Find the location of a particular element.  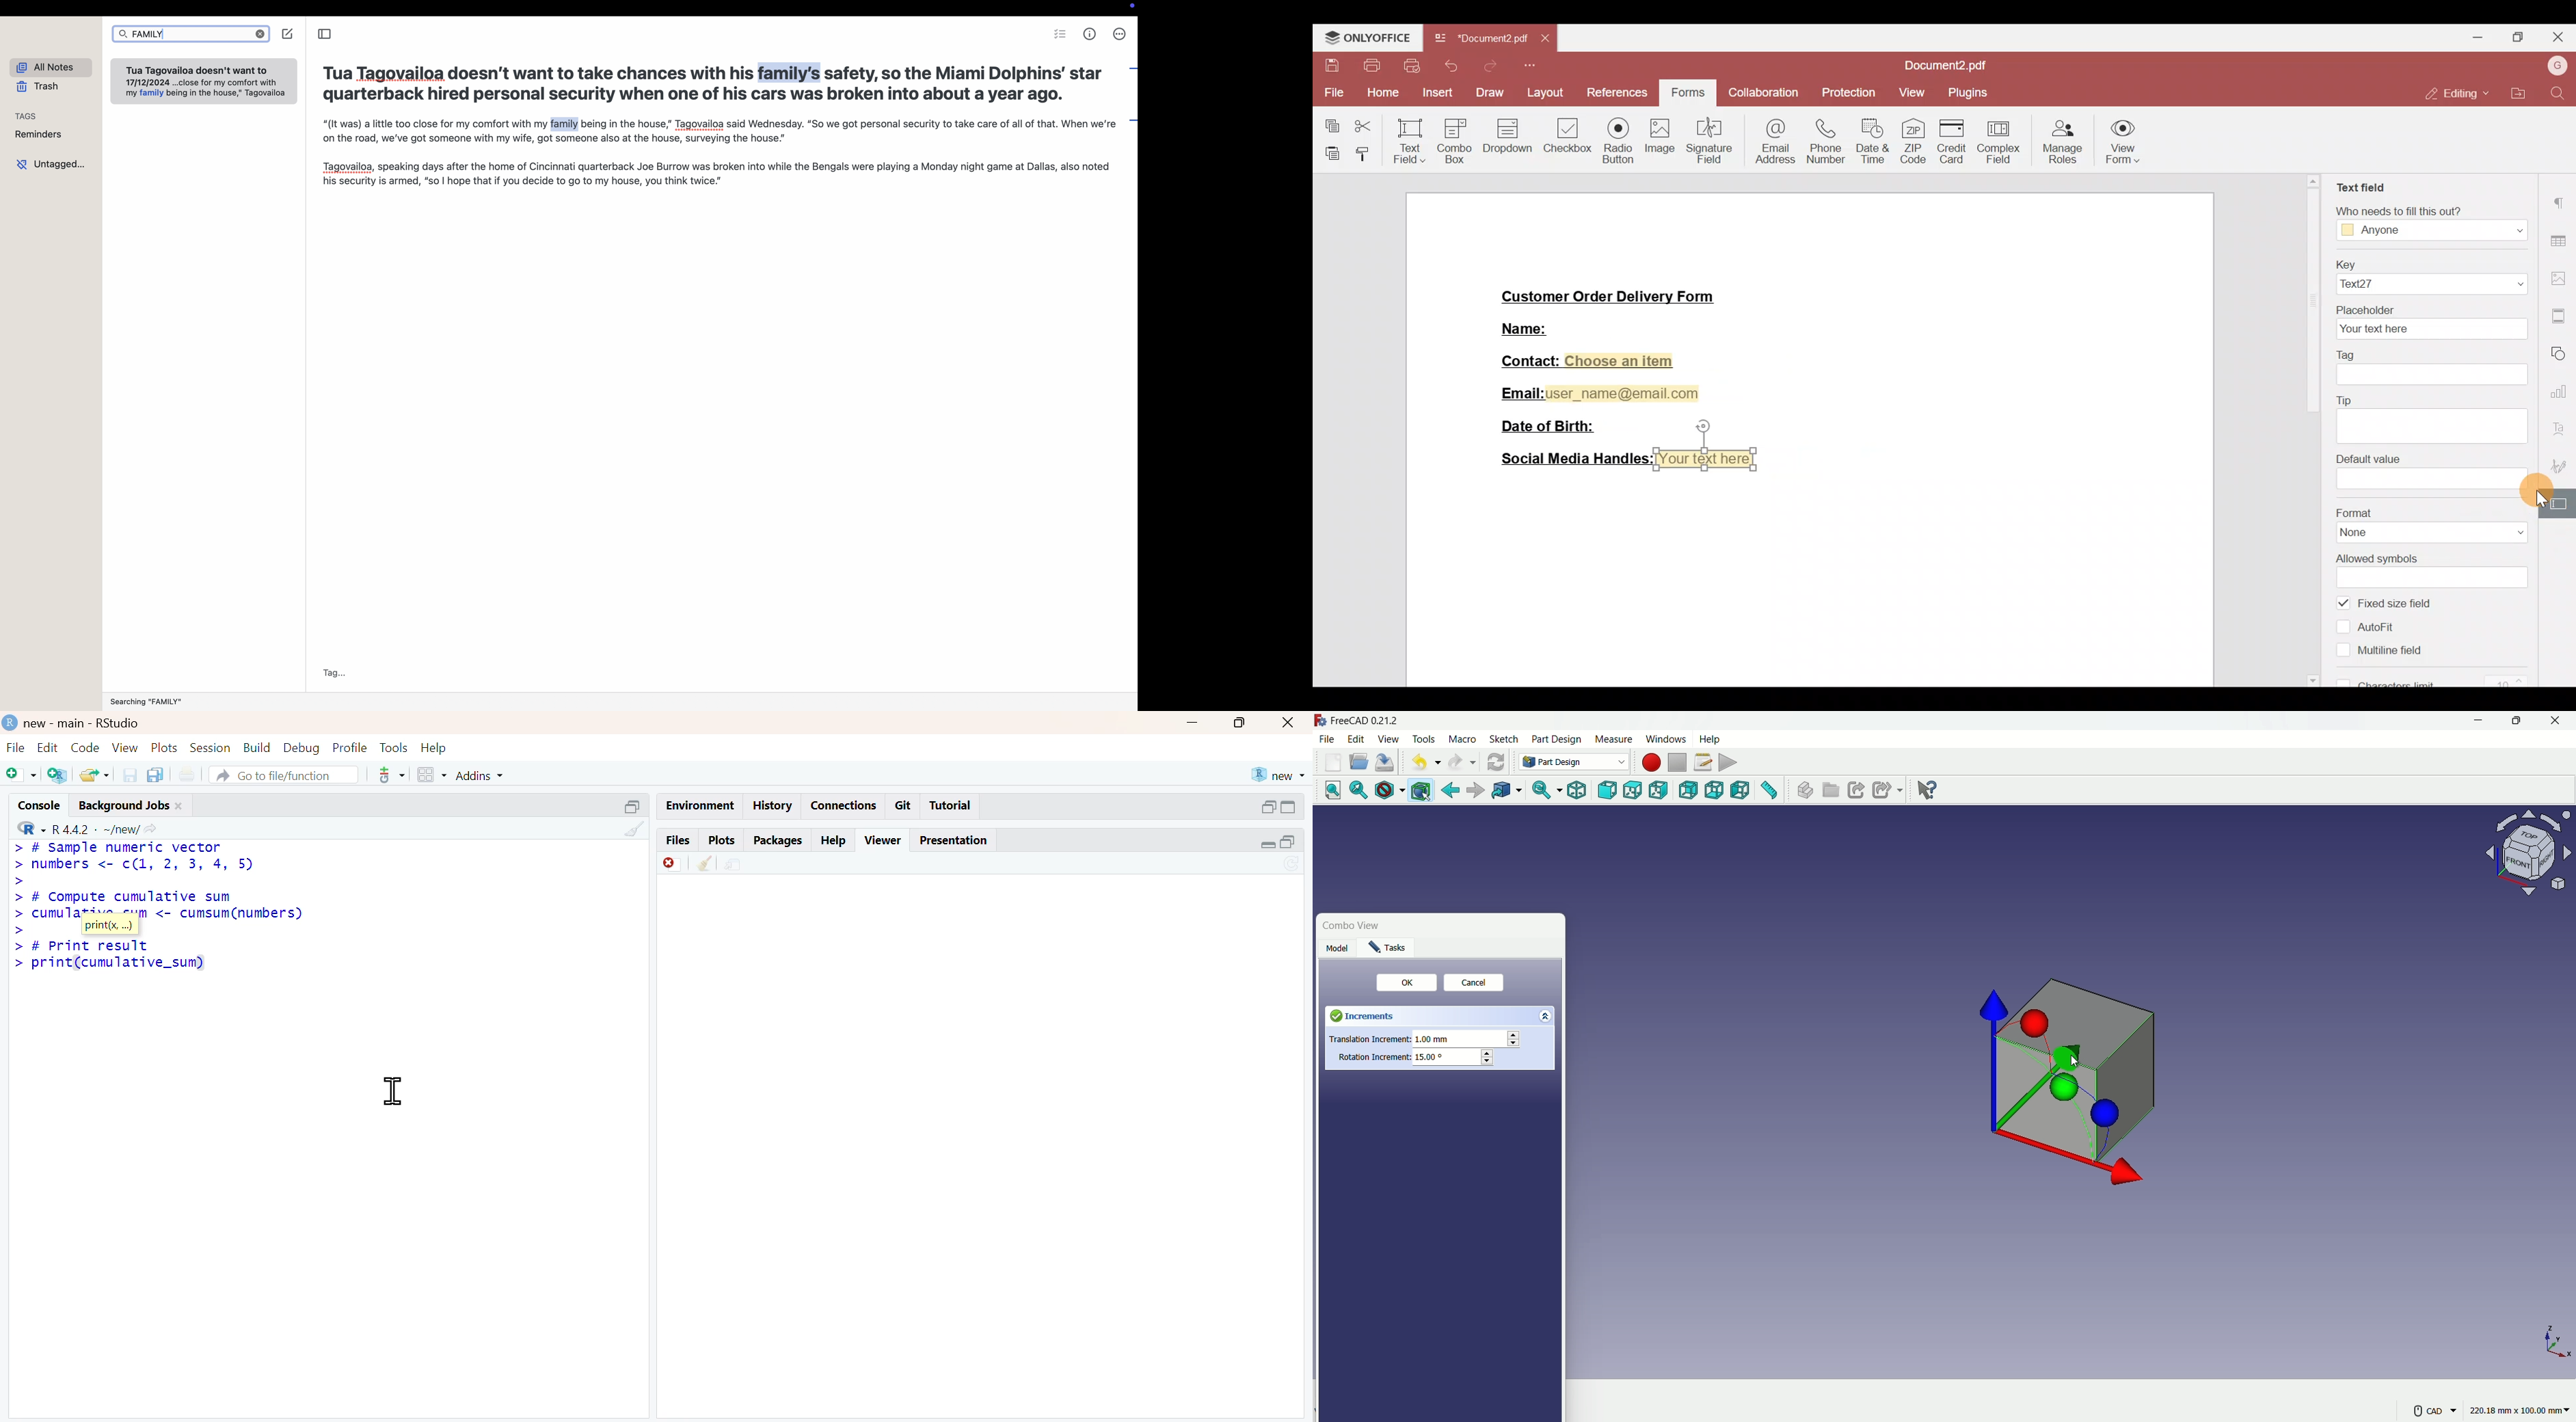

cursor is located at coordinates (2076, 1062).